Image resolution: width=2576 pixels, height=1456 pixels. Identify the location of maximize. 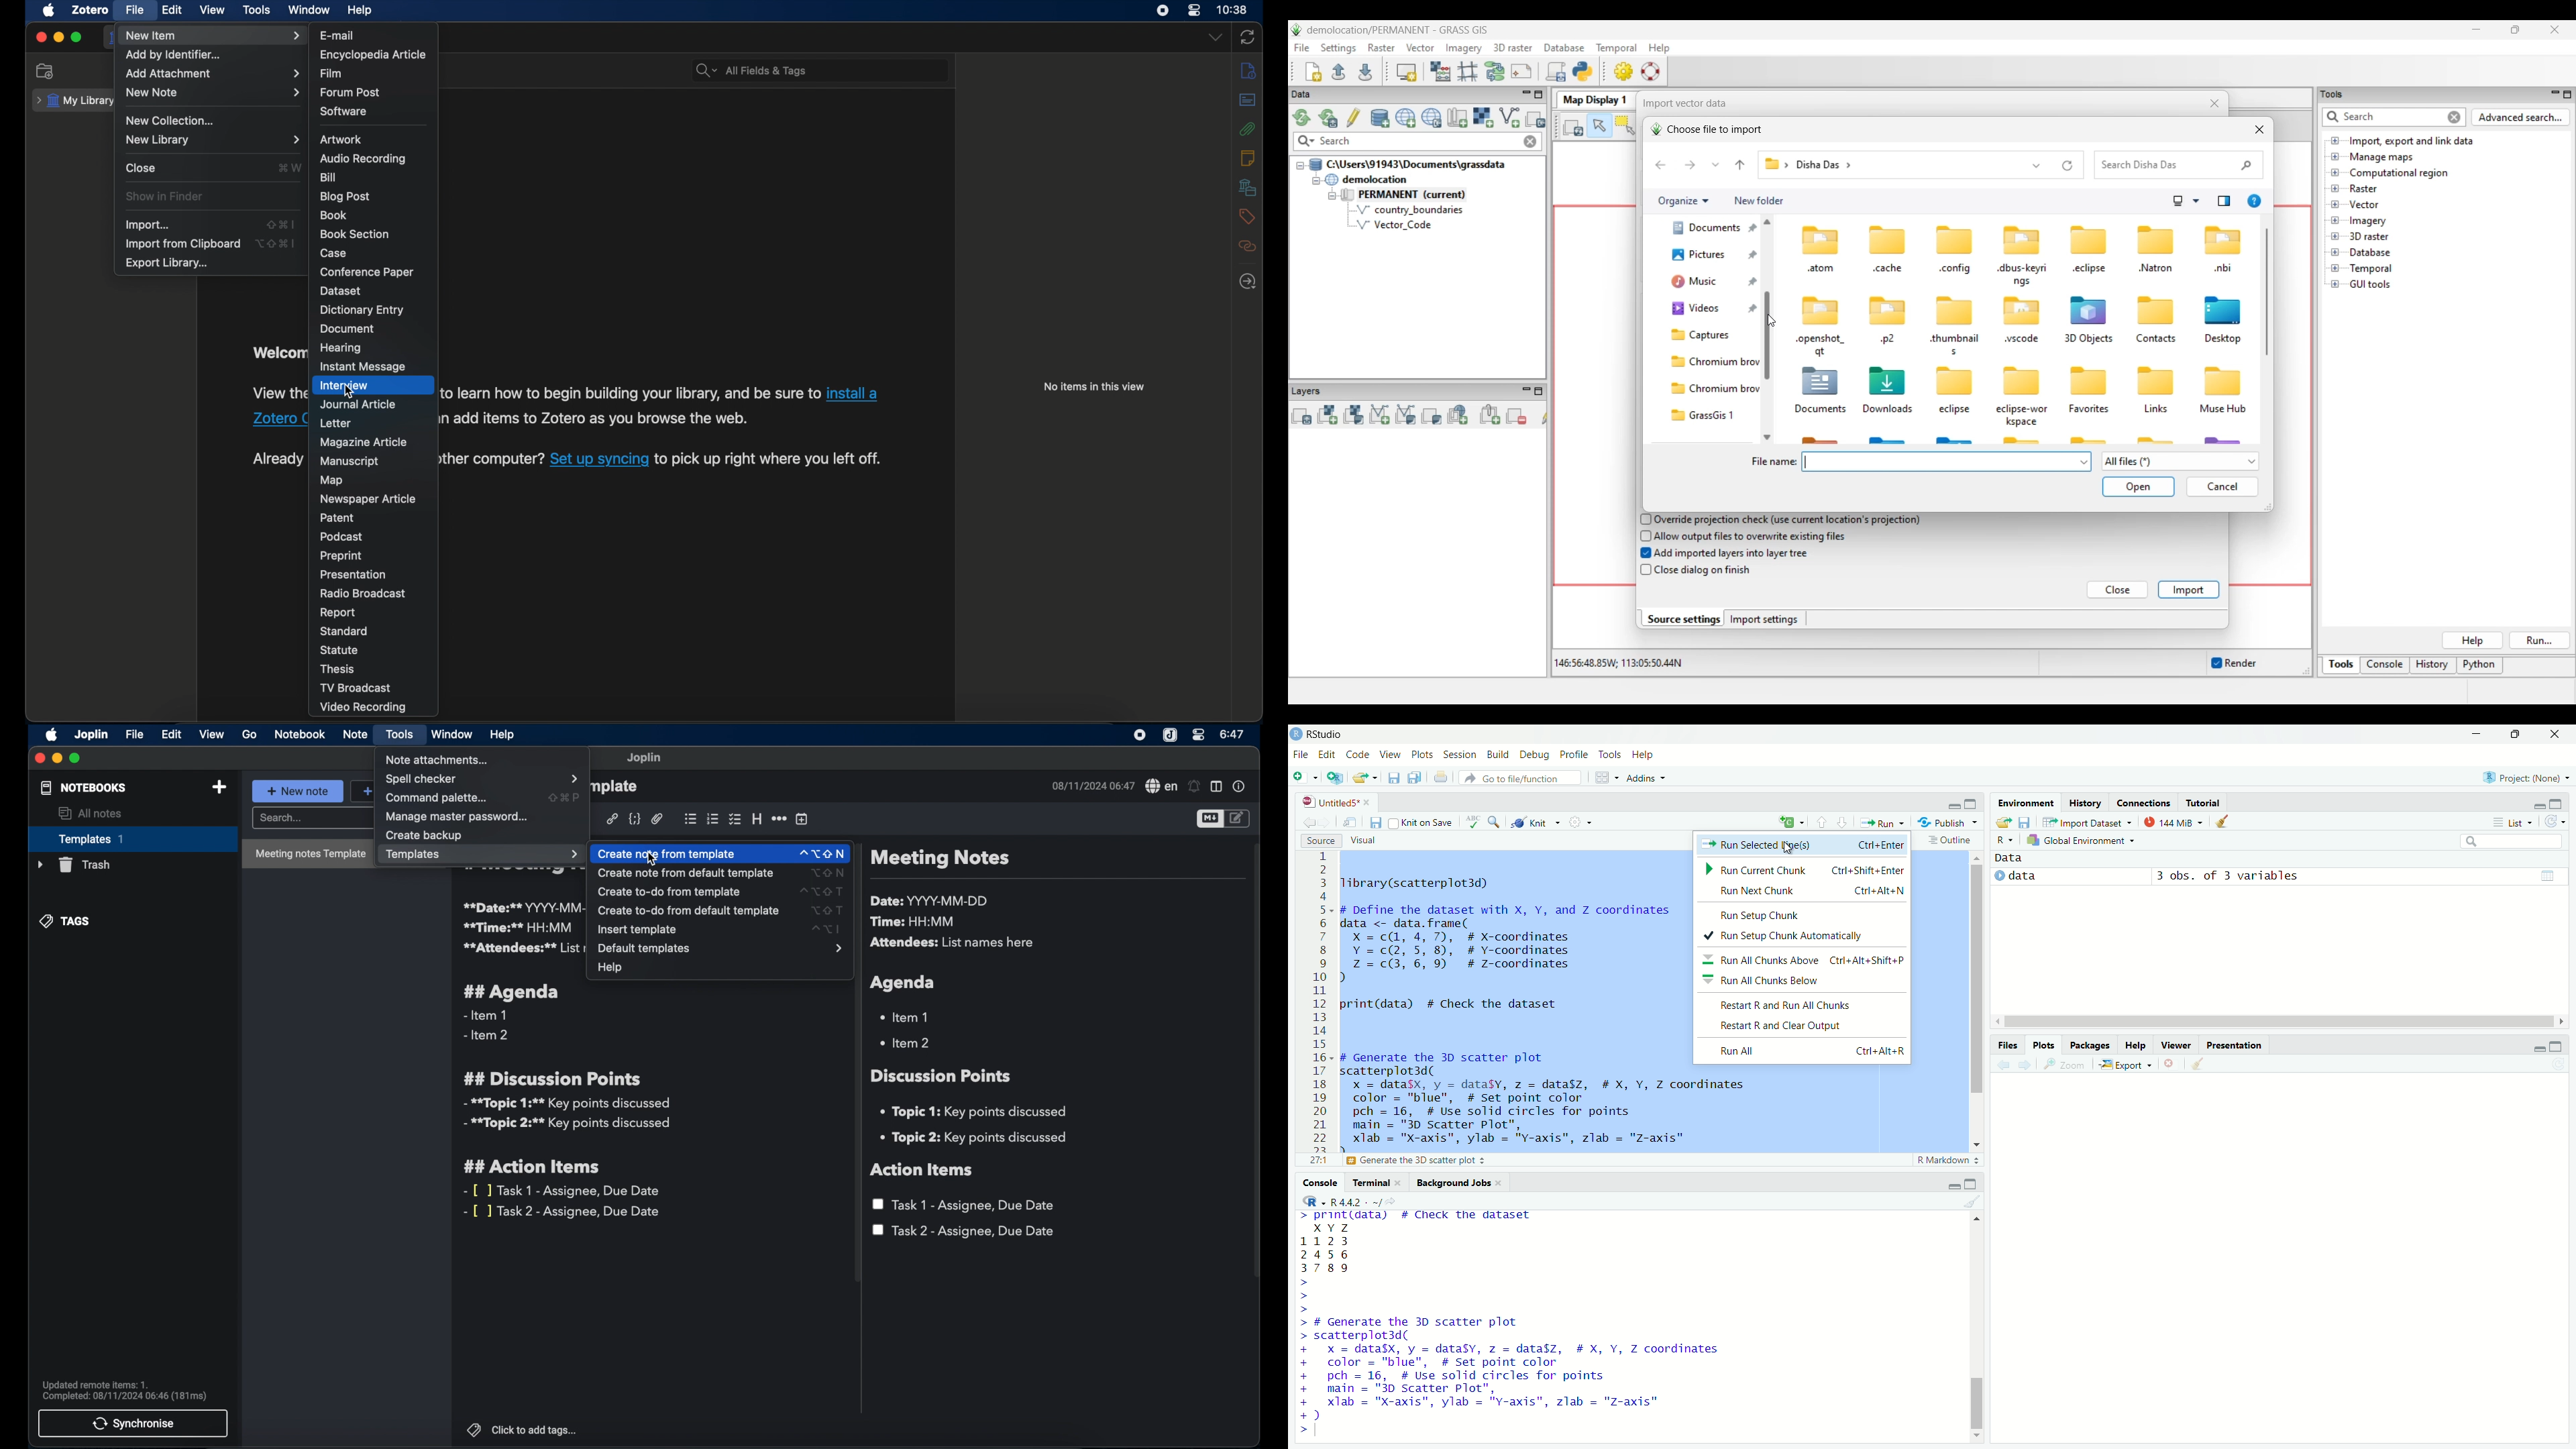
(2563, 802).